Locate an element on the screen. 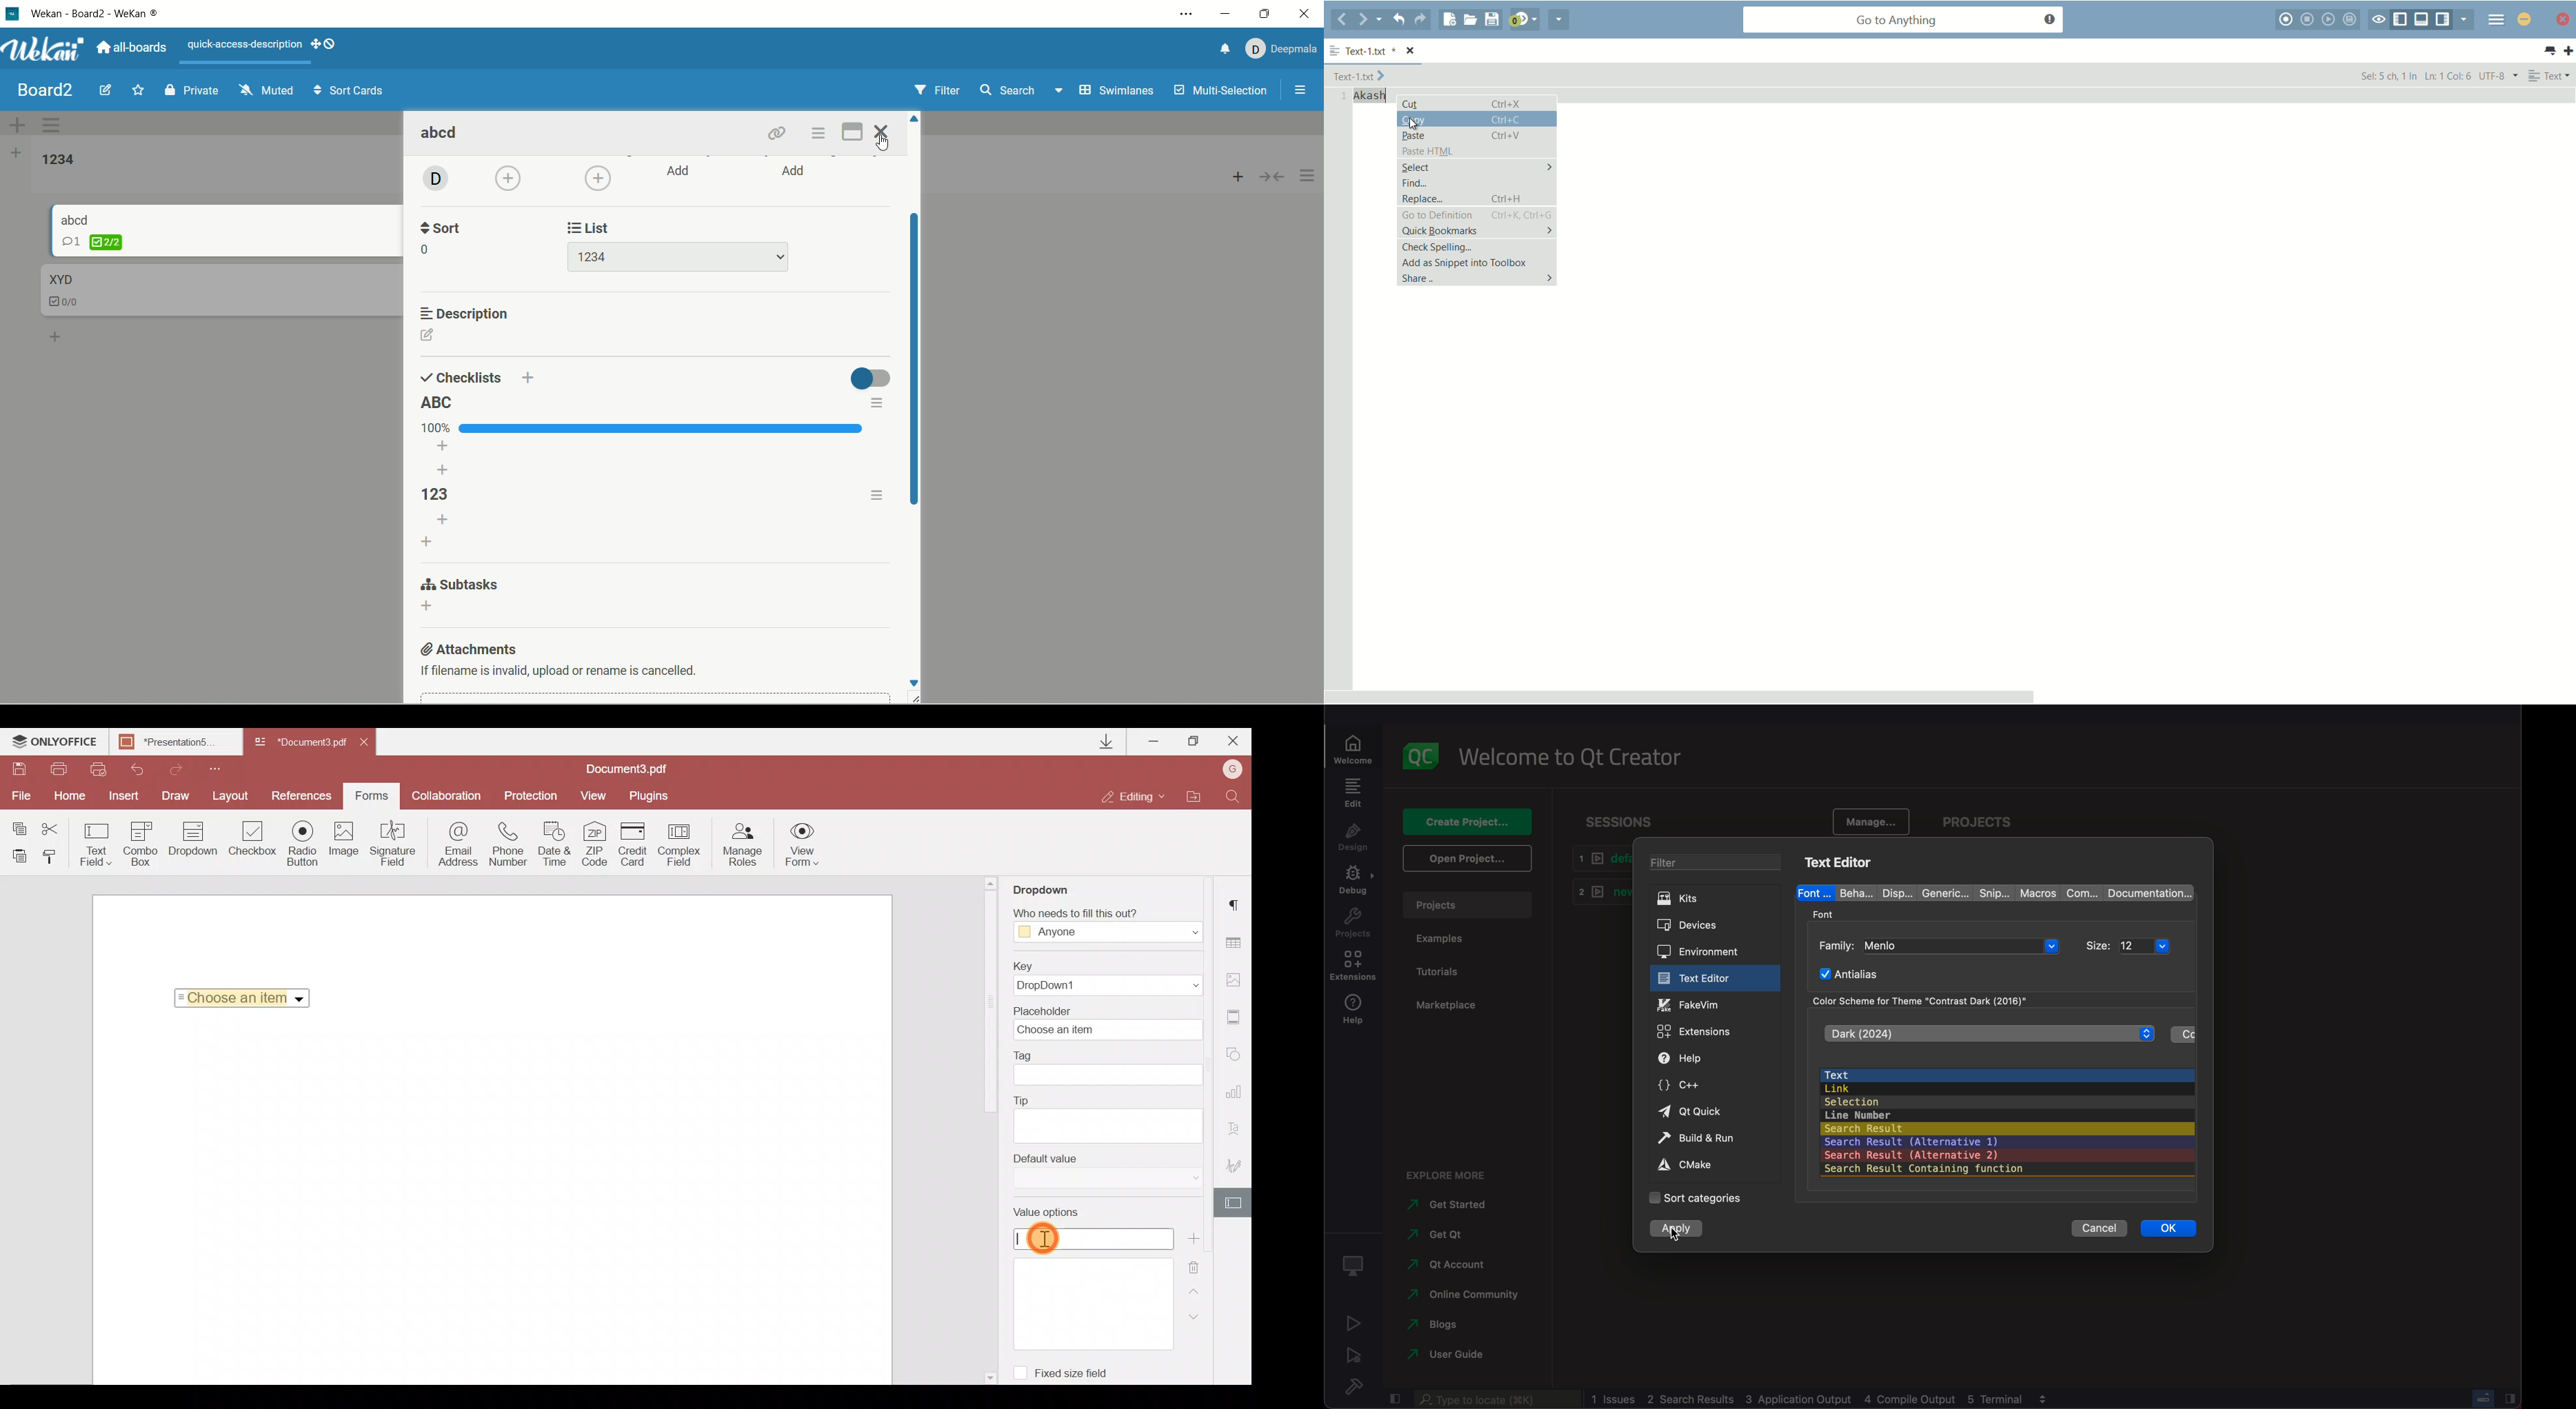 The width and height of the screenshot is (2576, 1428). font is located at coordinates (1828, 912).